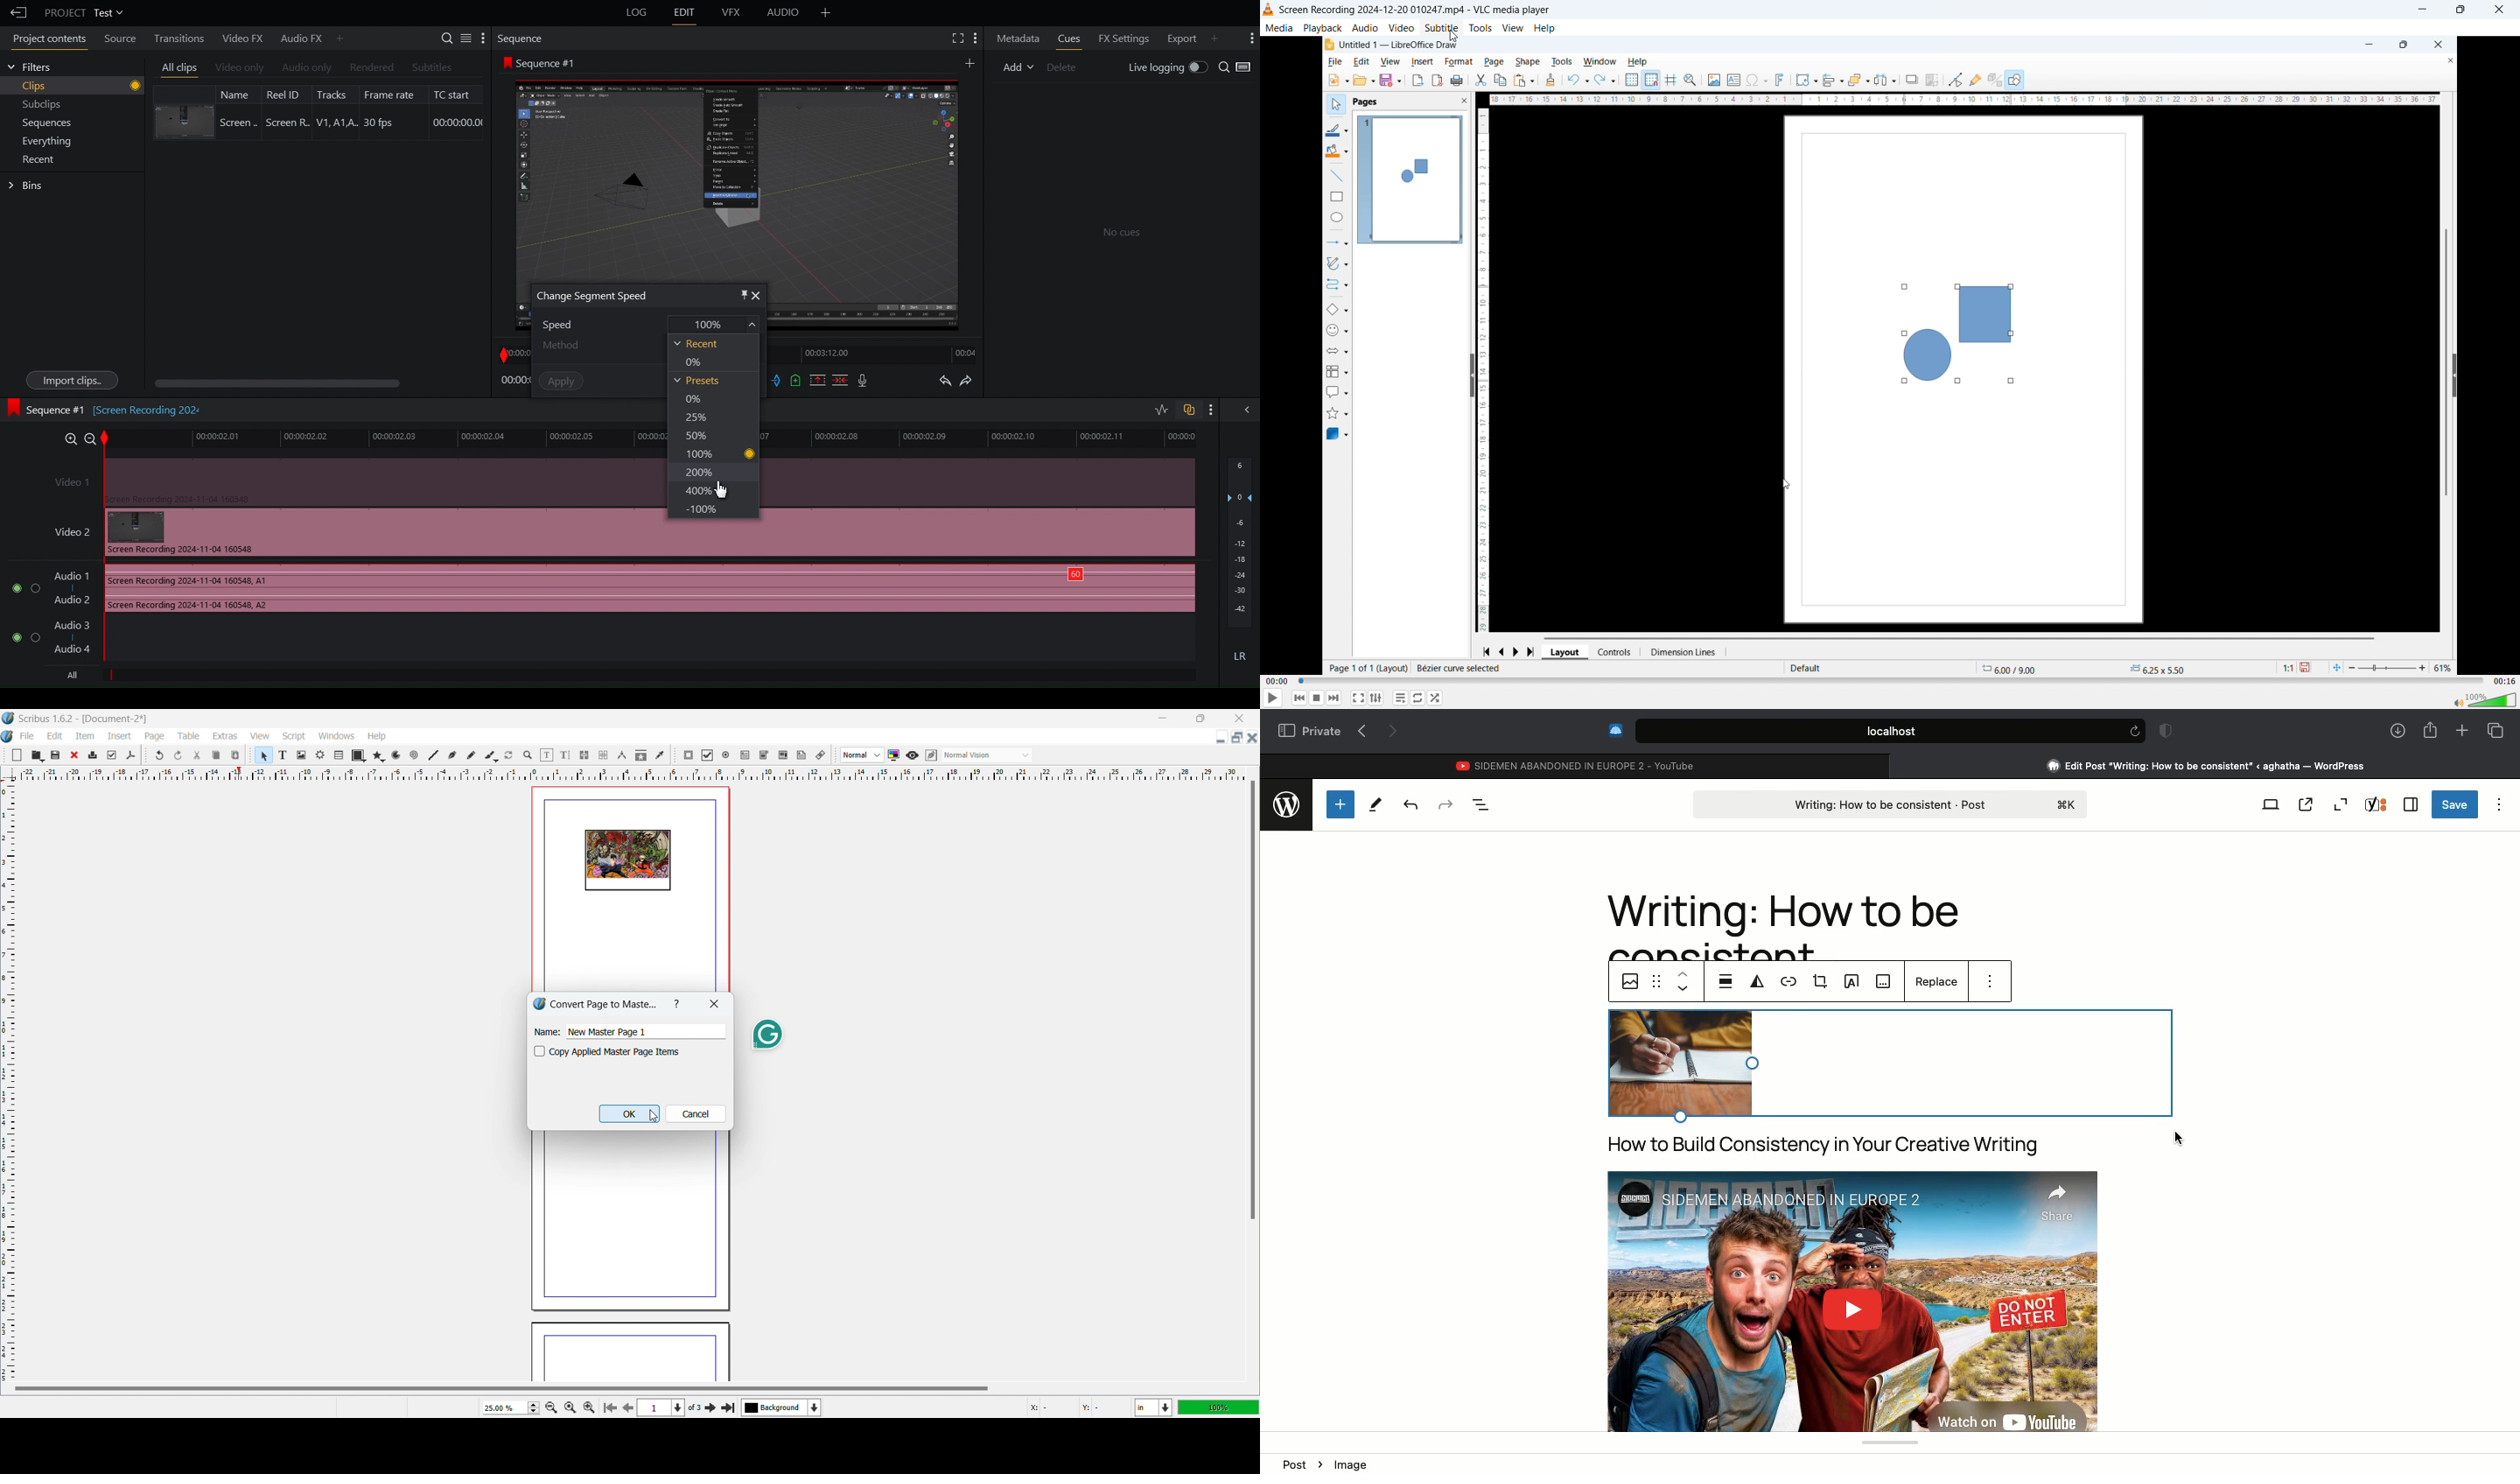  Describe the element at coordinates (627, 861) in the screenshot. I see `page design` at that location.